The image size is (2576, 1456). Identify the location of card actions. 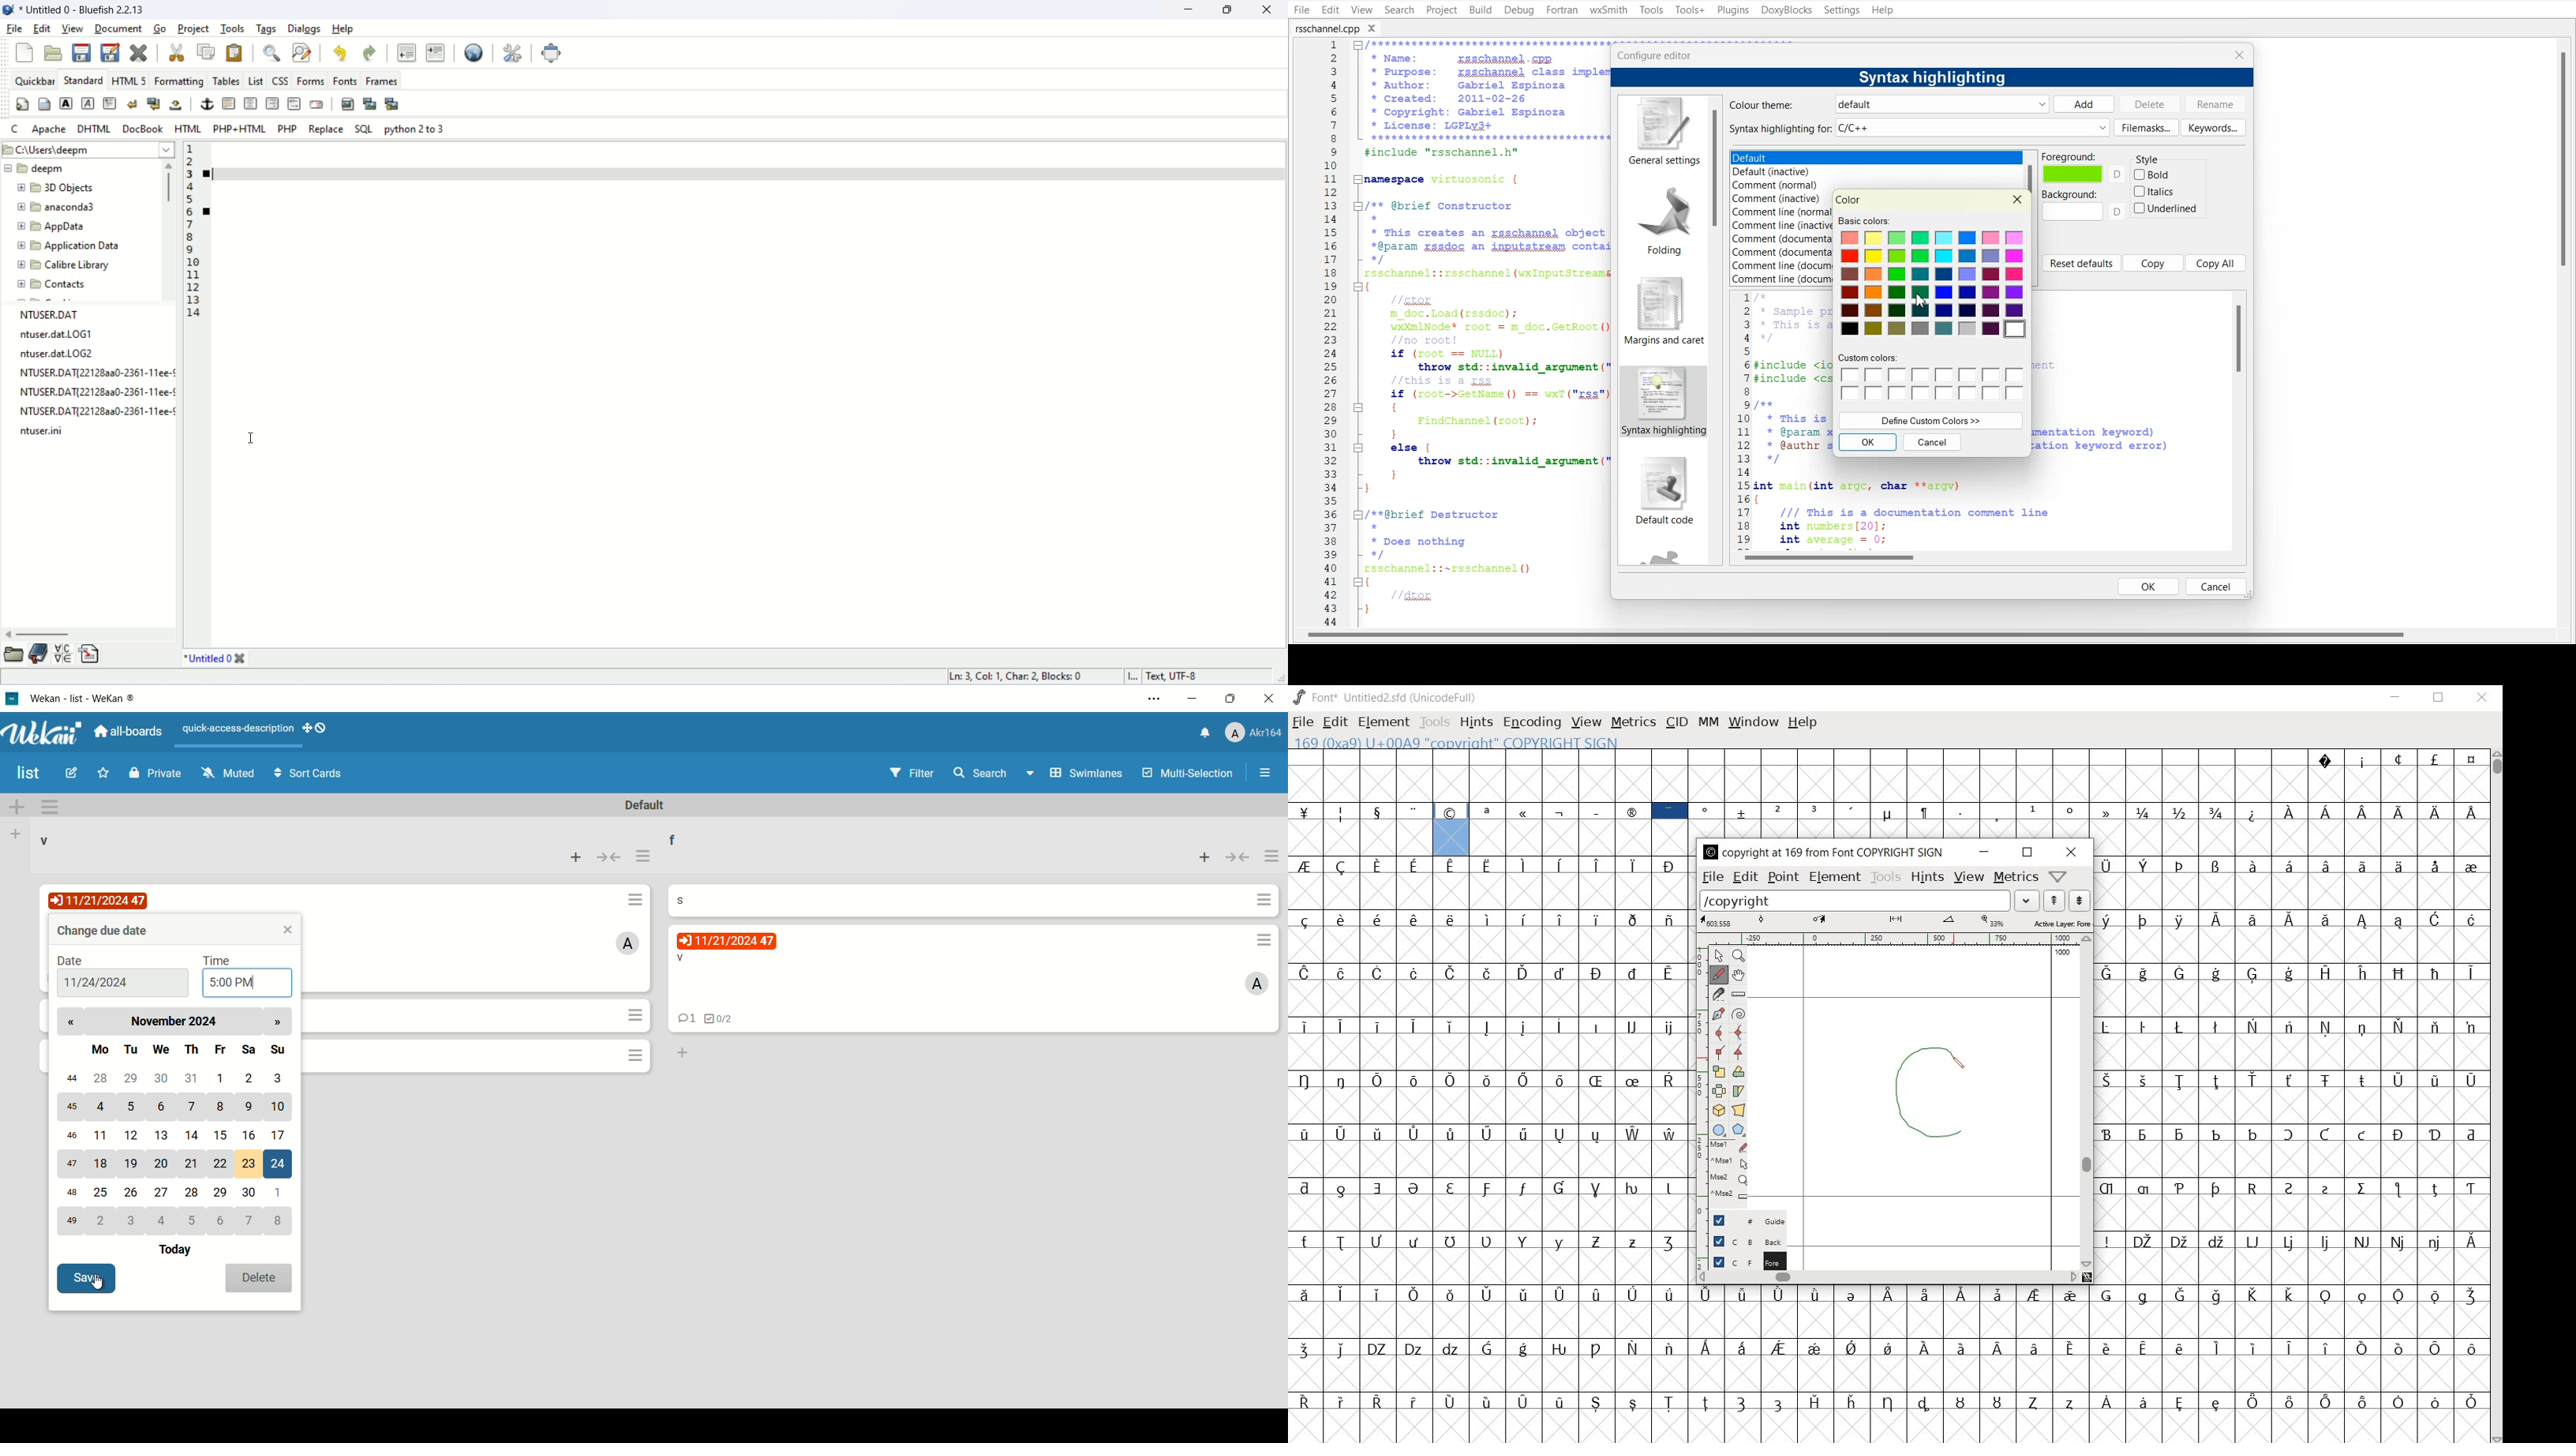
(637, 1015).